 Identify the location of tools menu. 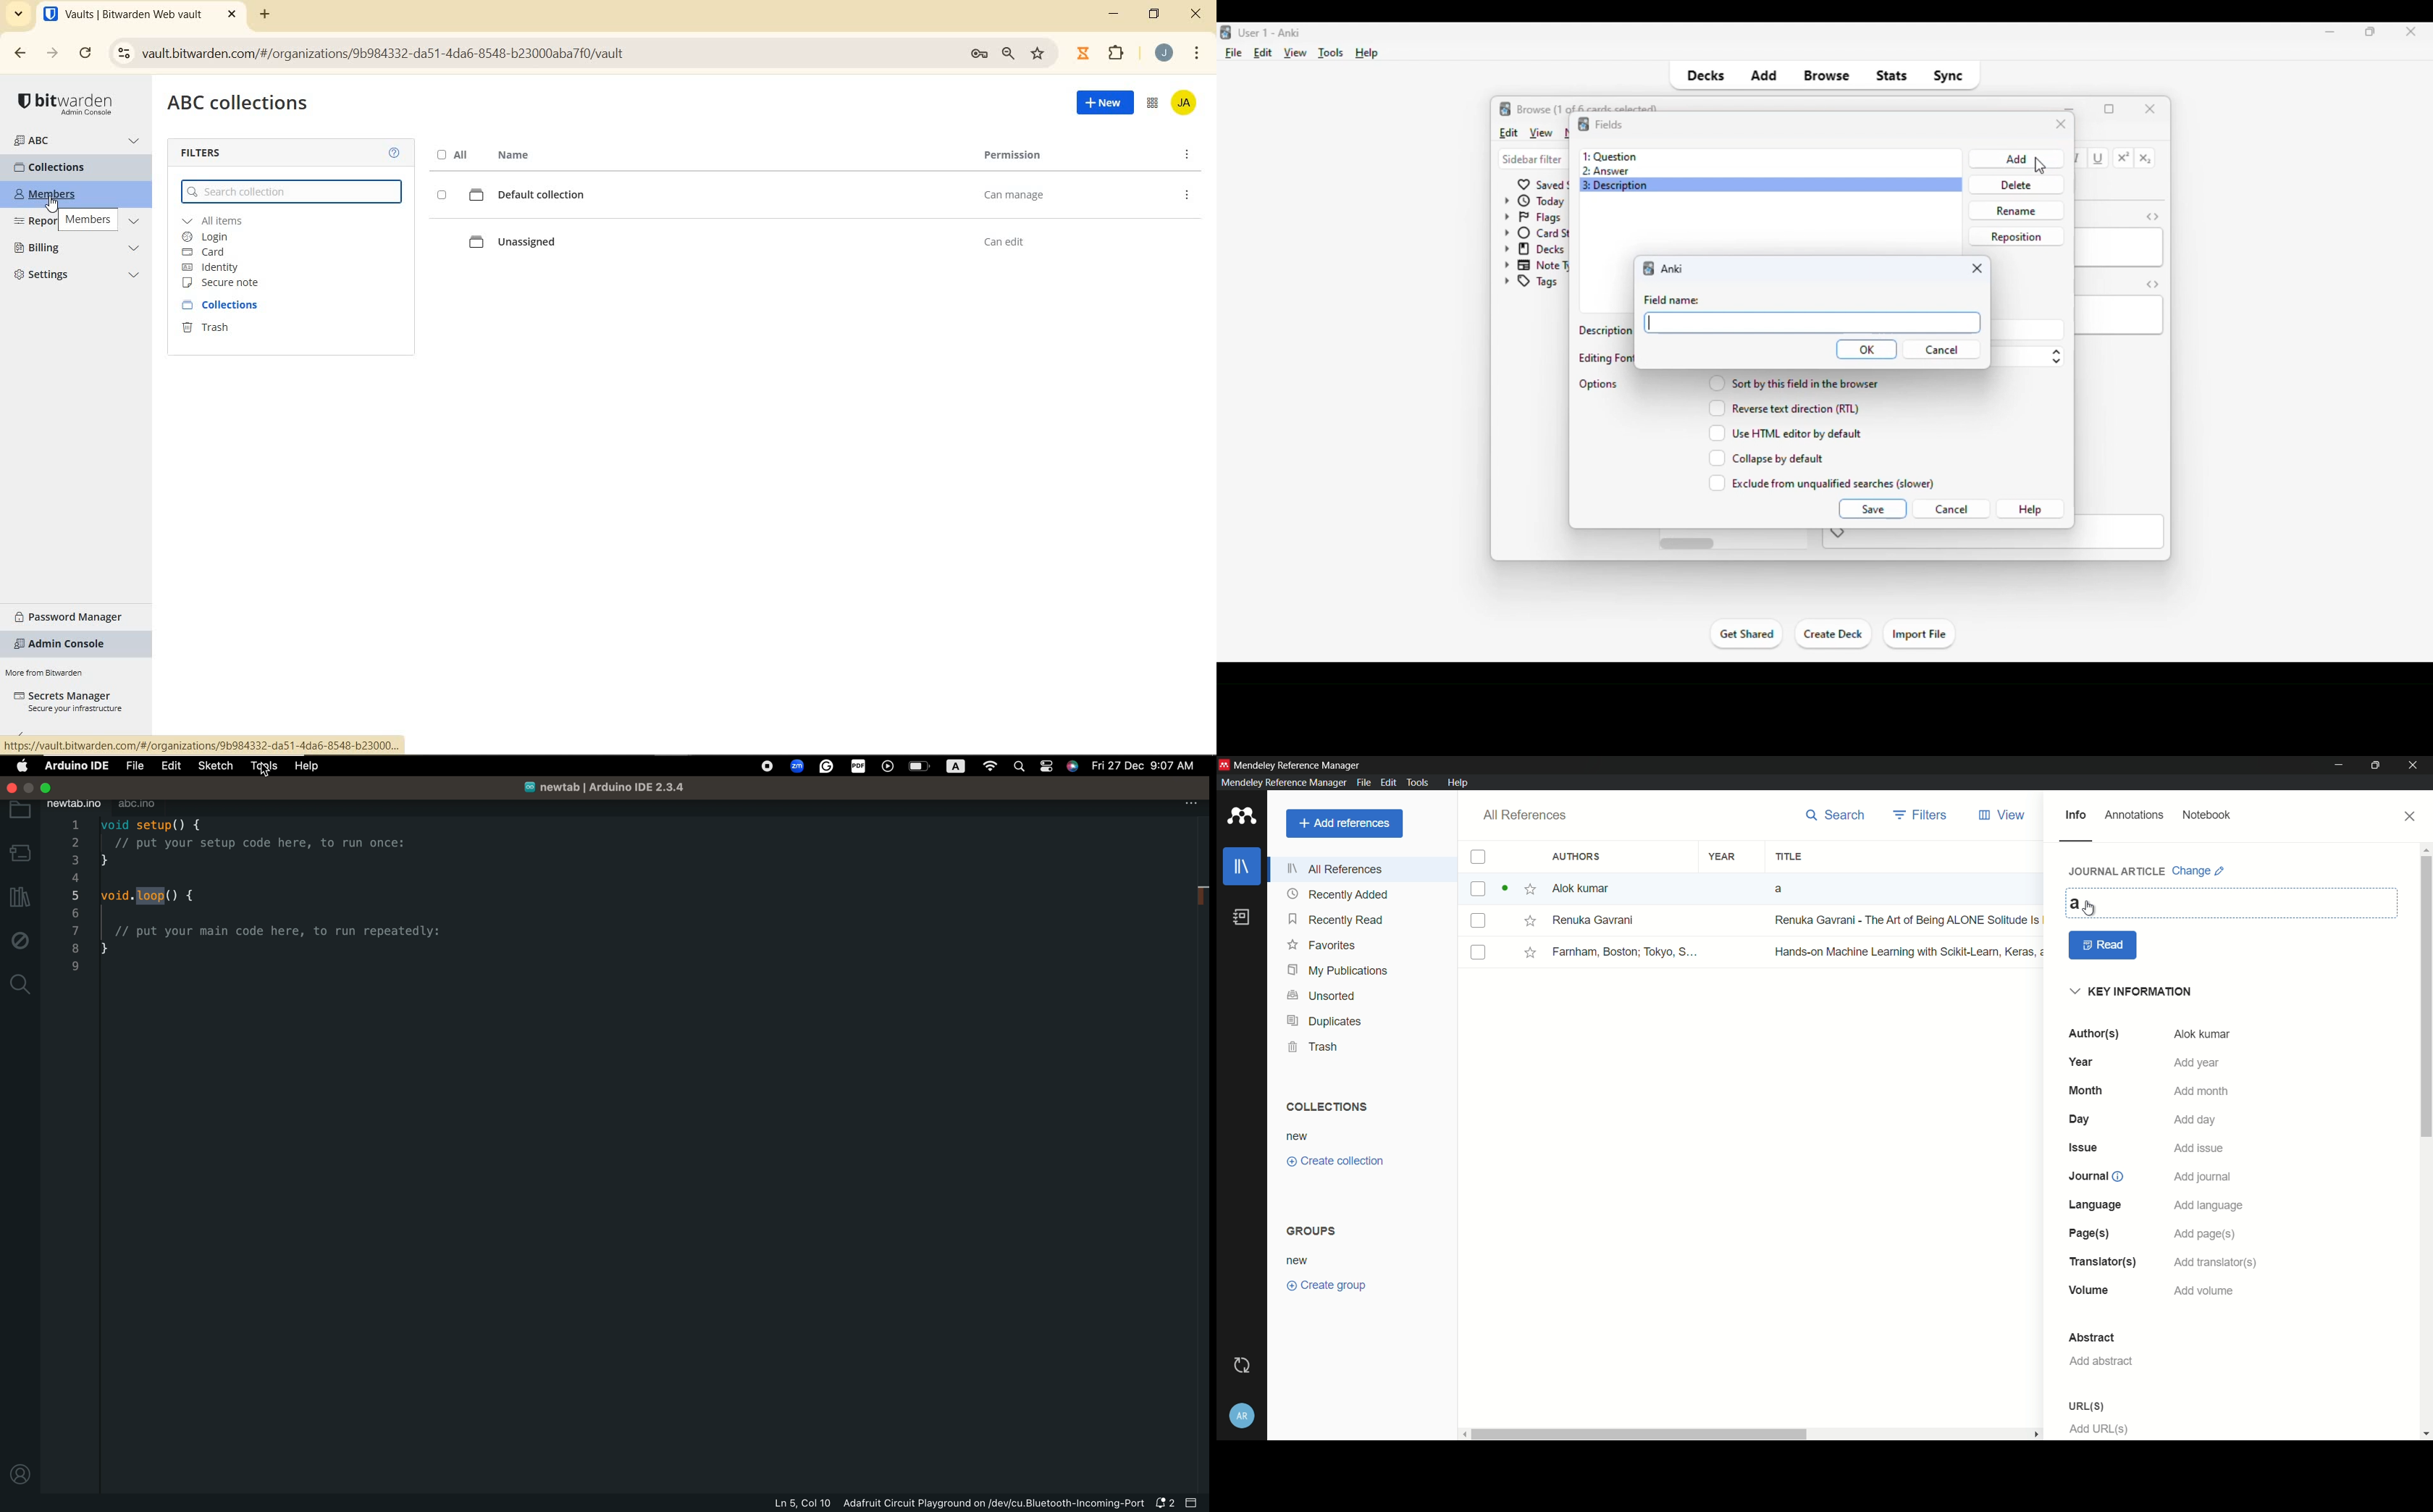
(1415, 782).